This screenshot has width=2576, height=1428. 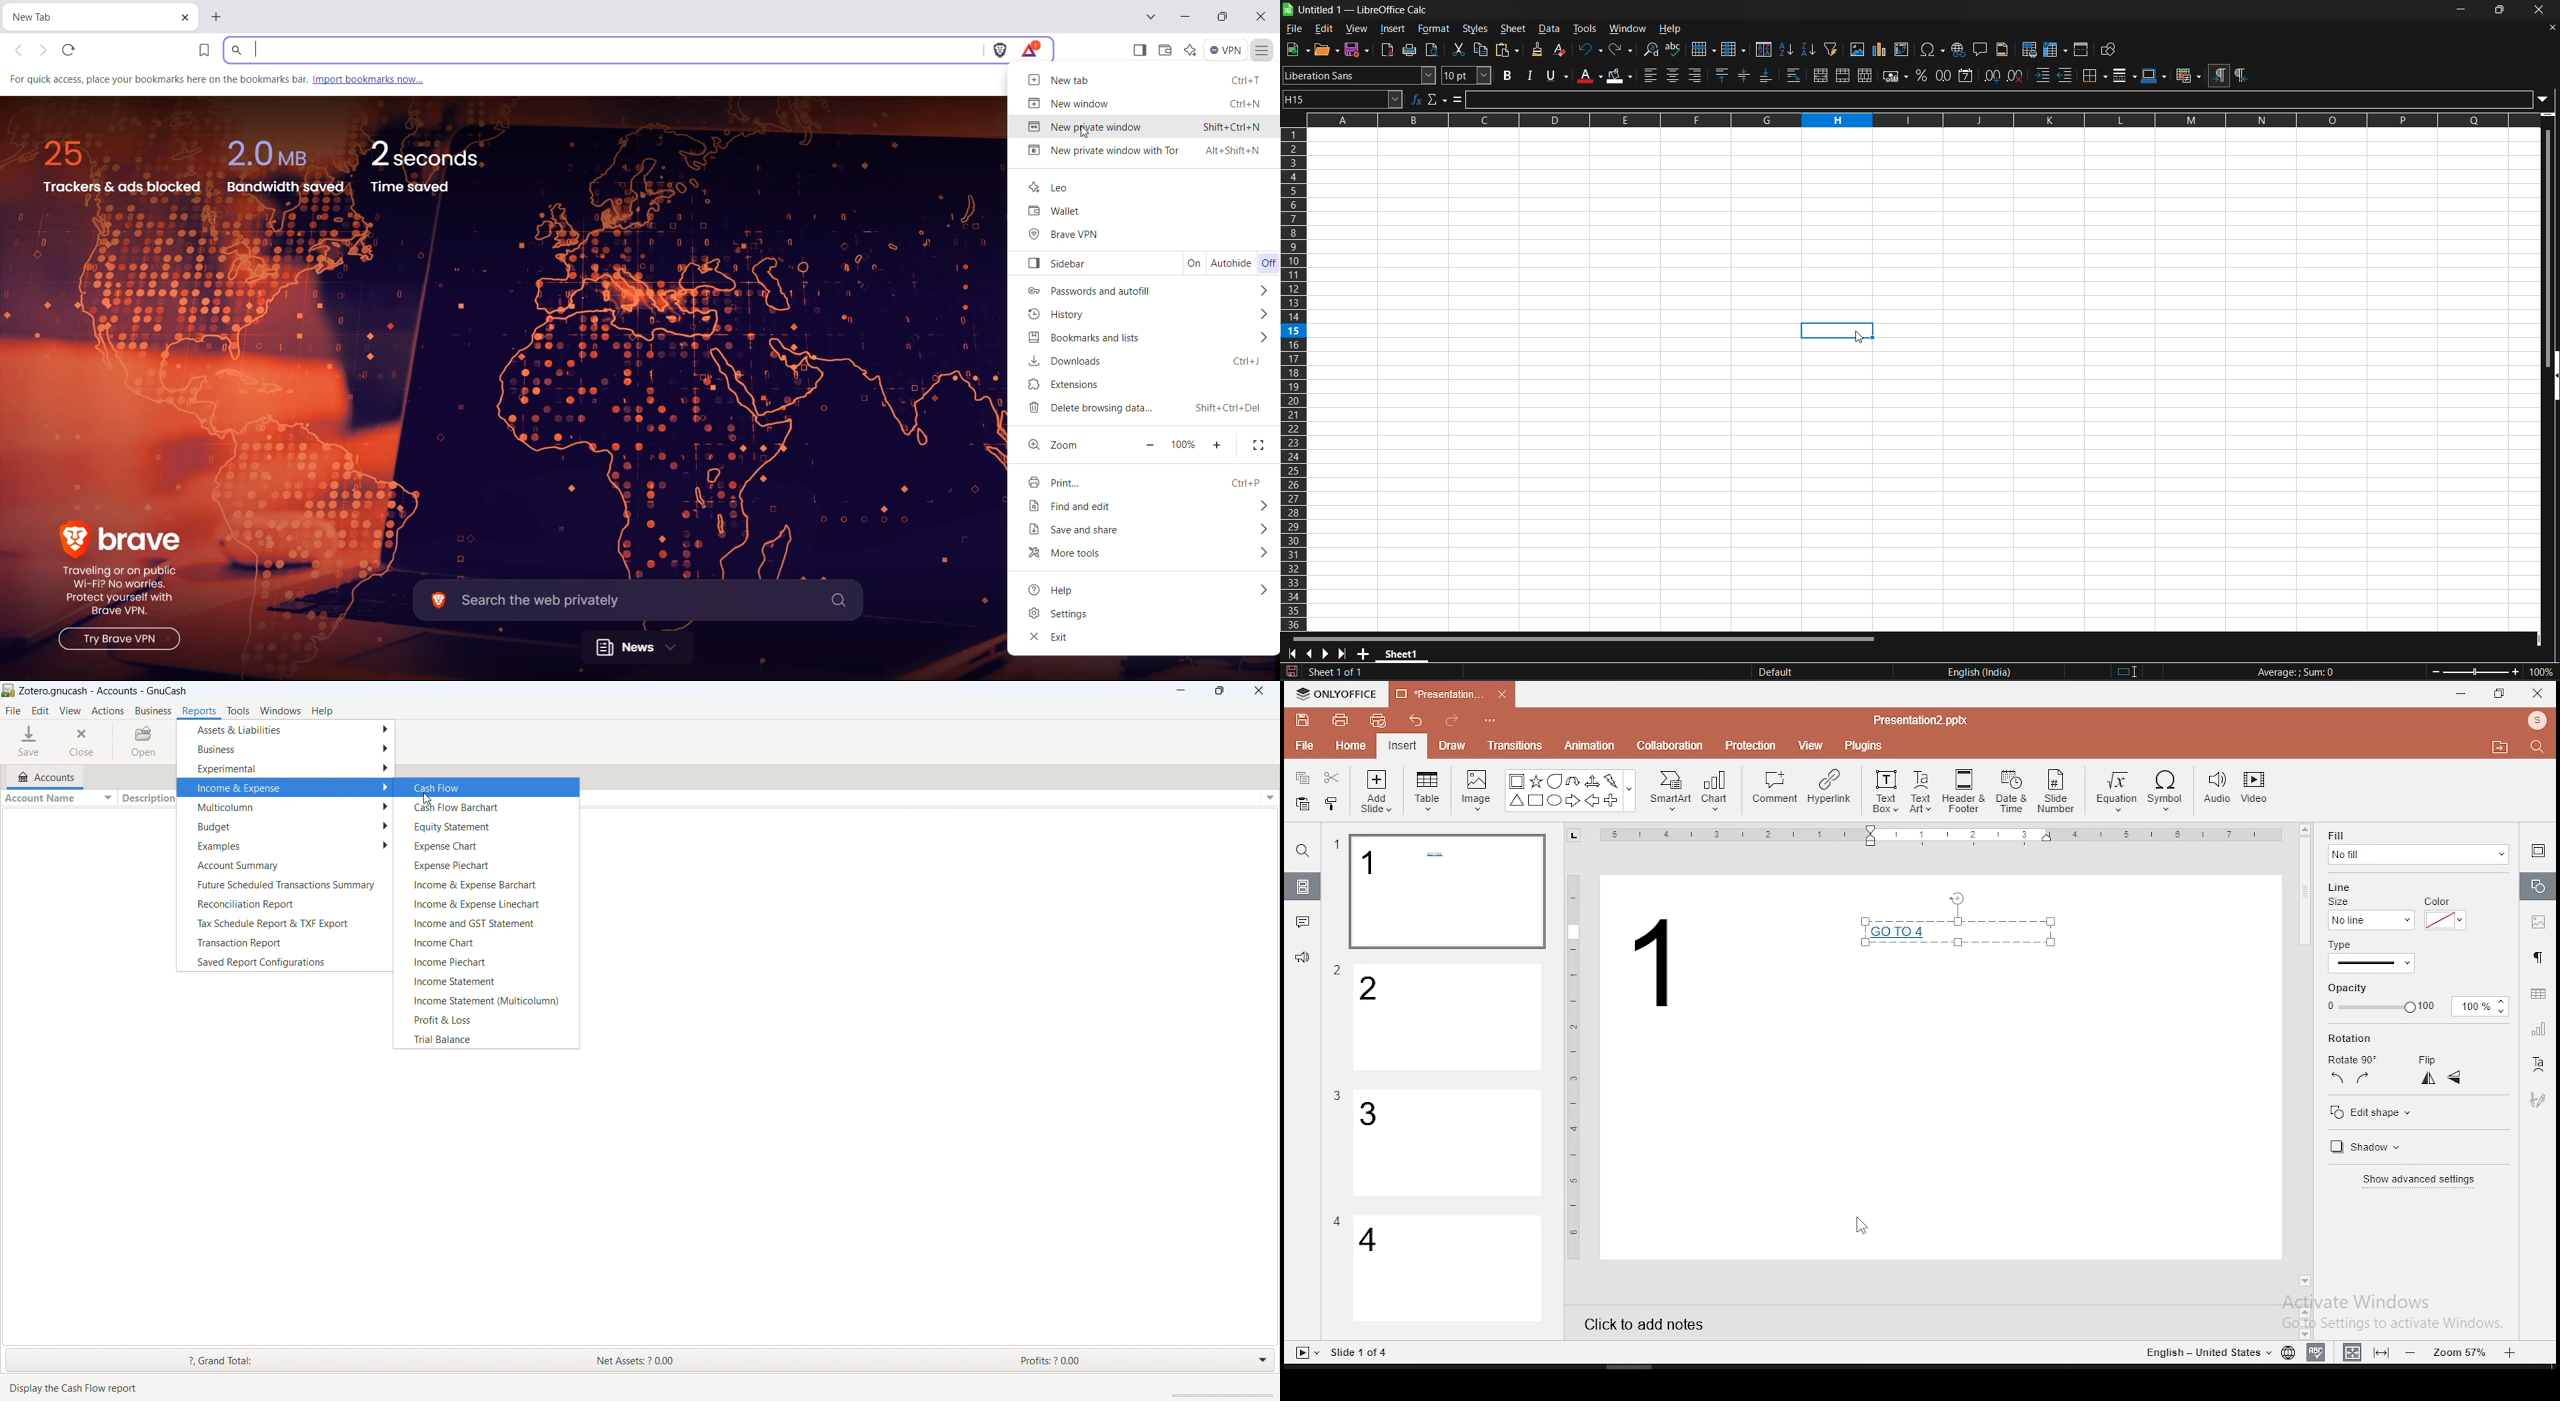 I want to click on Arrow Left, so click(x=1592, y=801).